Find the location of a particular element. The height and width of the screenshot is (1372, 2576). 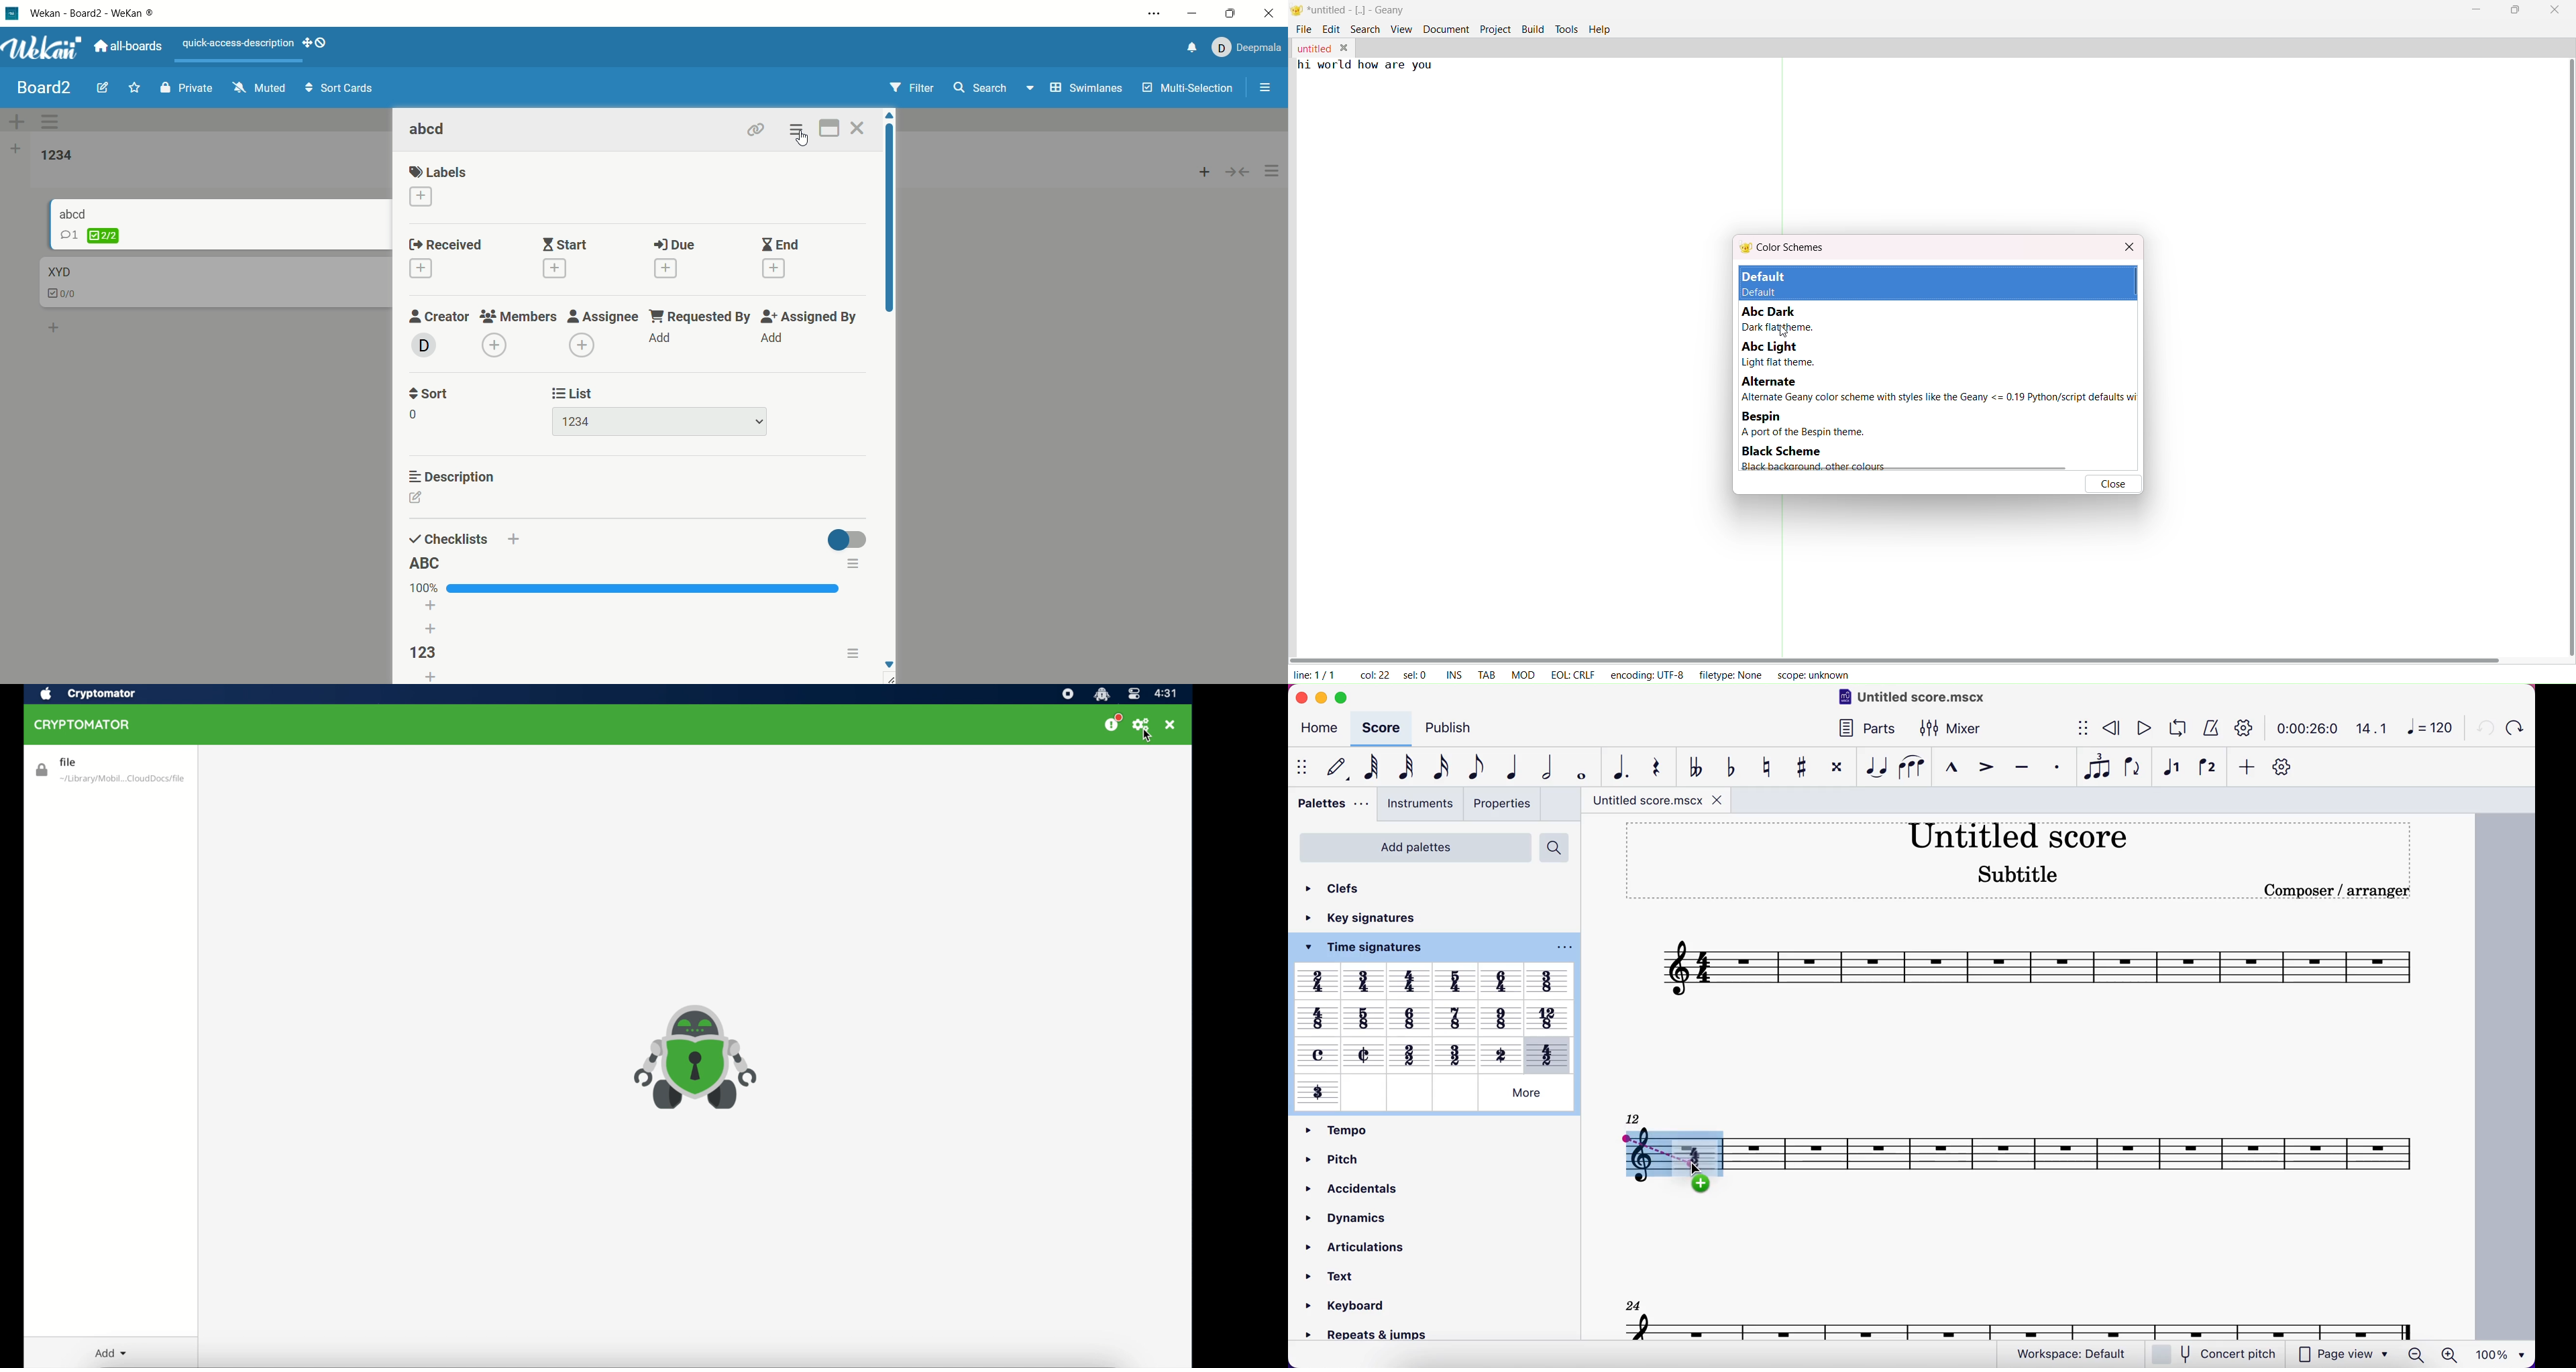

 is located at coordinates (1502, 982).